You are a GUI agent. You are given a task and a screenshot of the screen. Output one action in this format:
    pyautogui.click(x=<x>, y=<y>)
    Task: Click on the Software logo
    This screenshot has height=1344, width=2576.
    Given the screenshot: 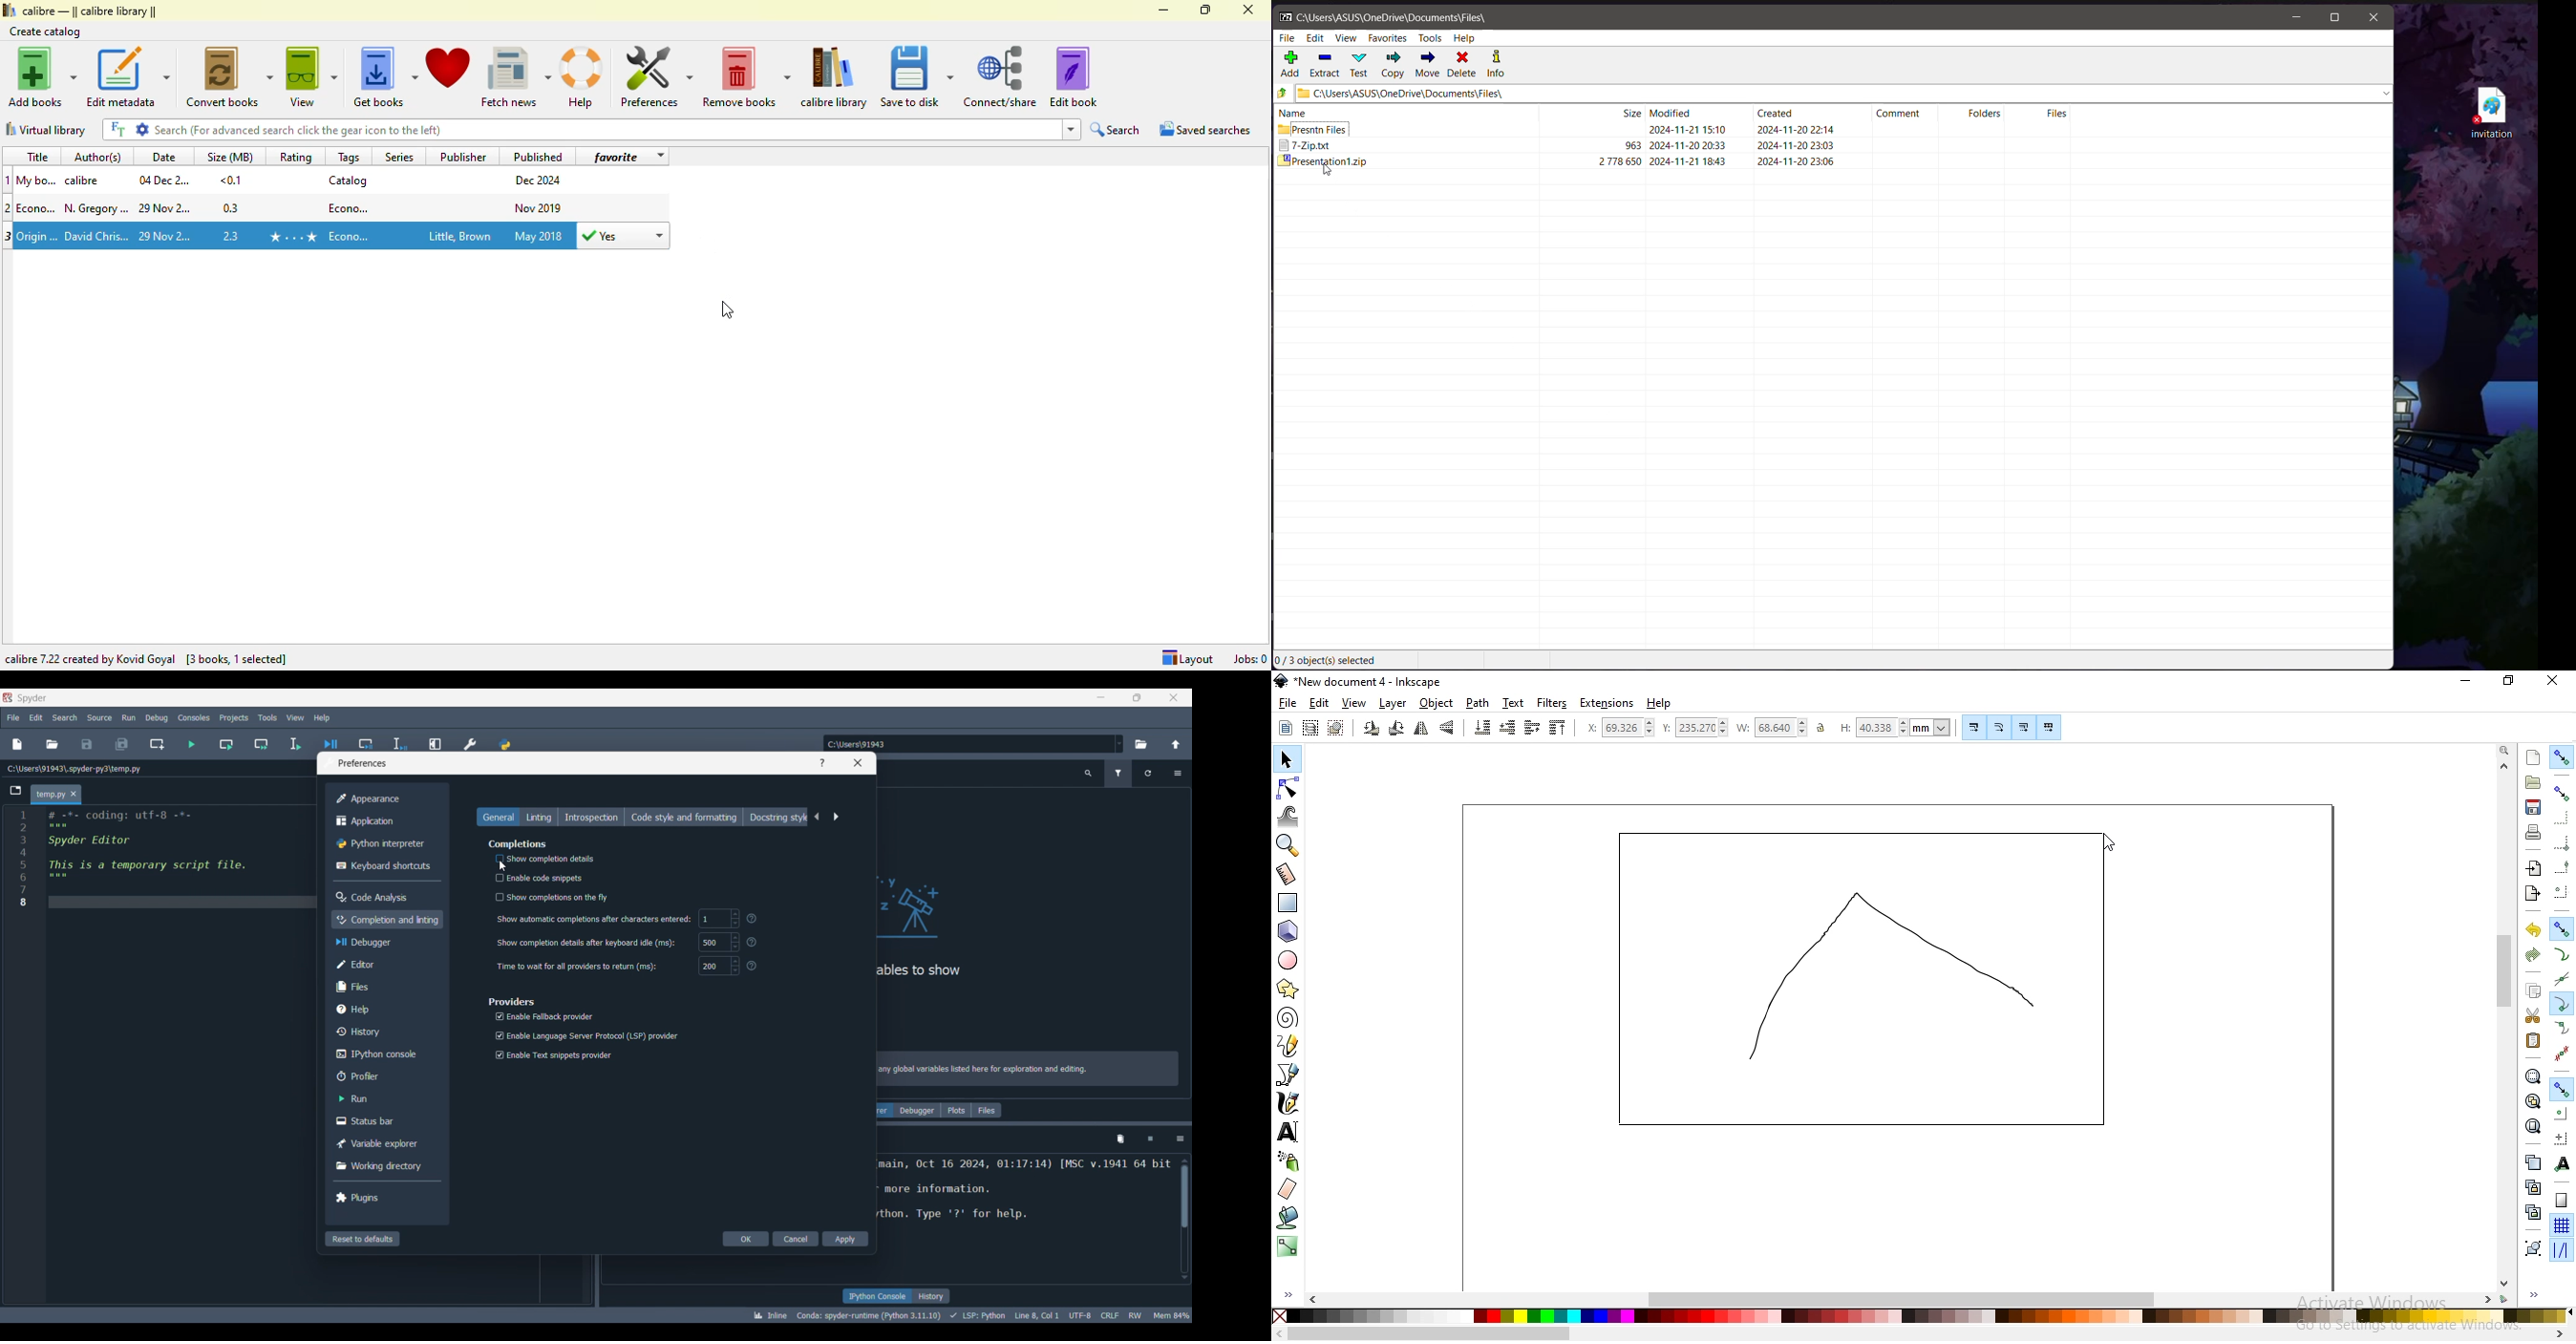 What is the action you would take?
    pyautogui.click(x=7, y=698)
    